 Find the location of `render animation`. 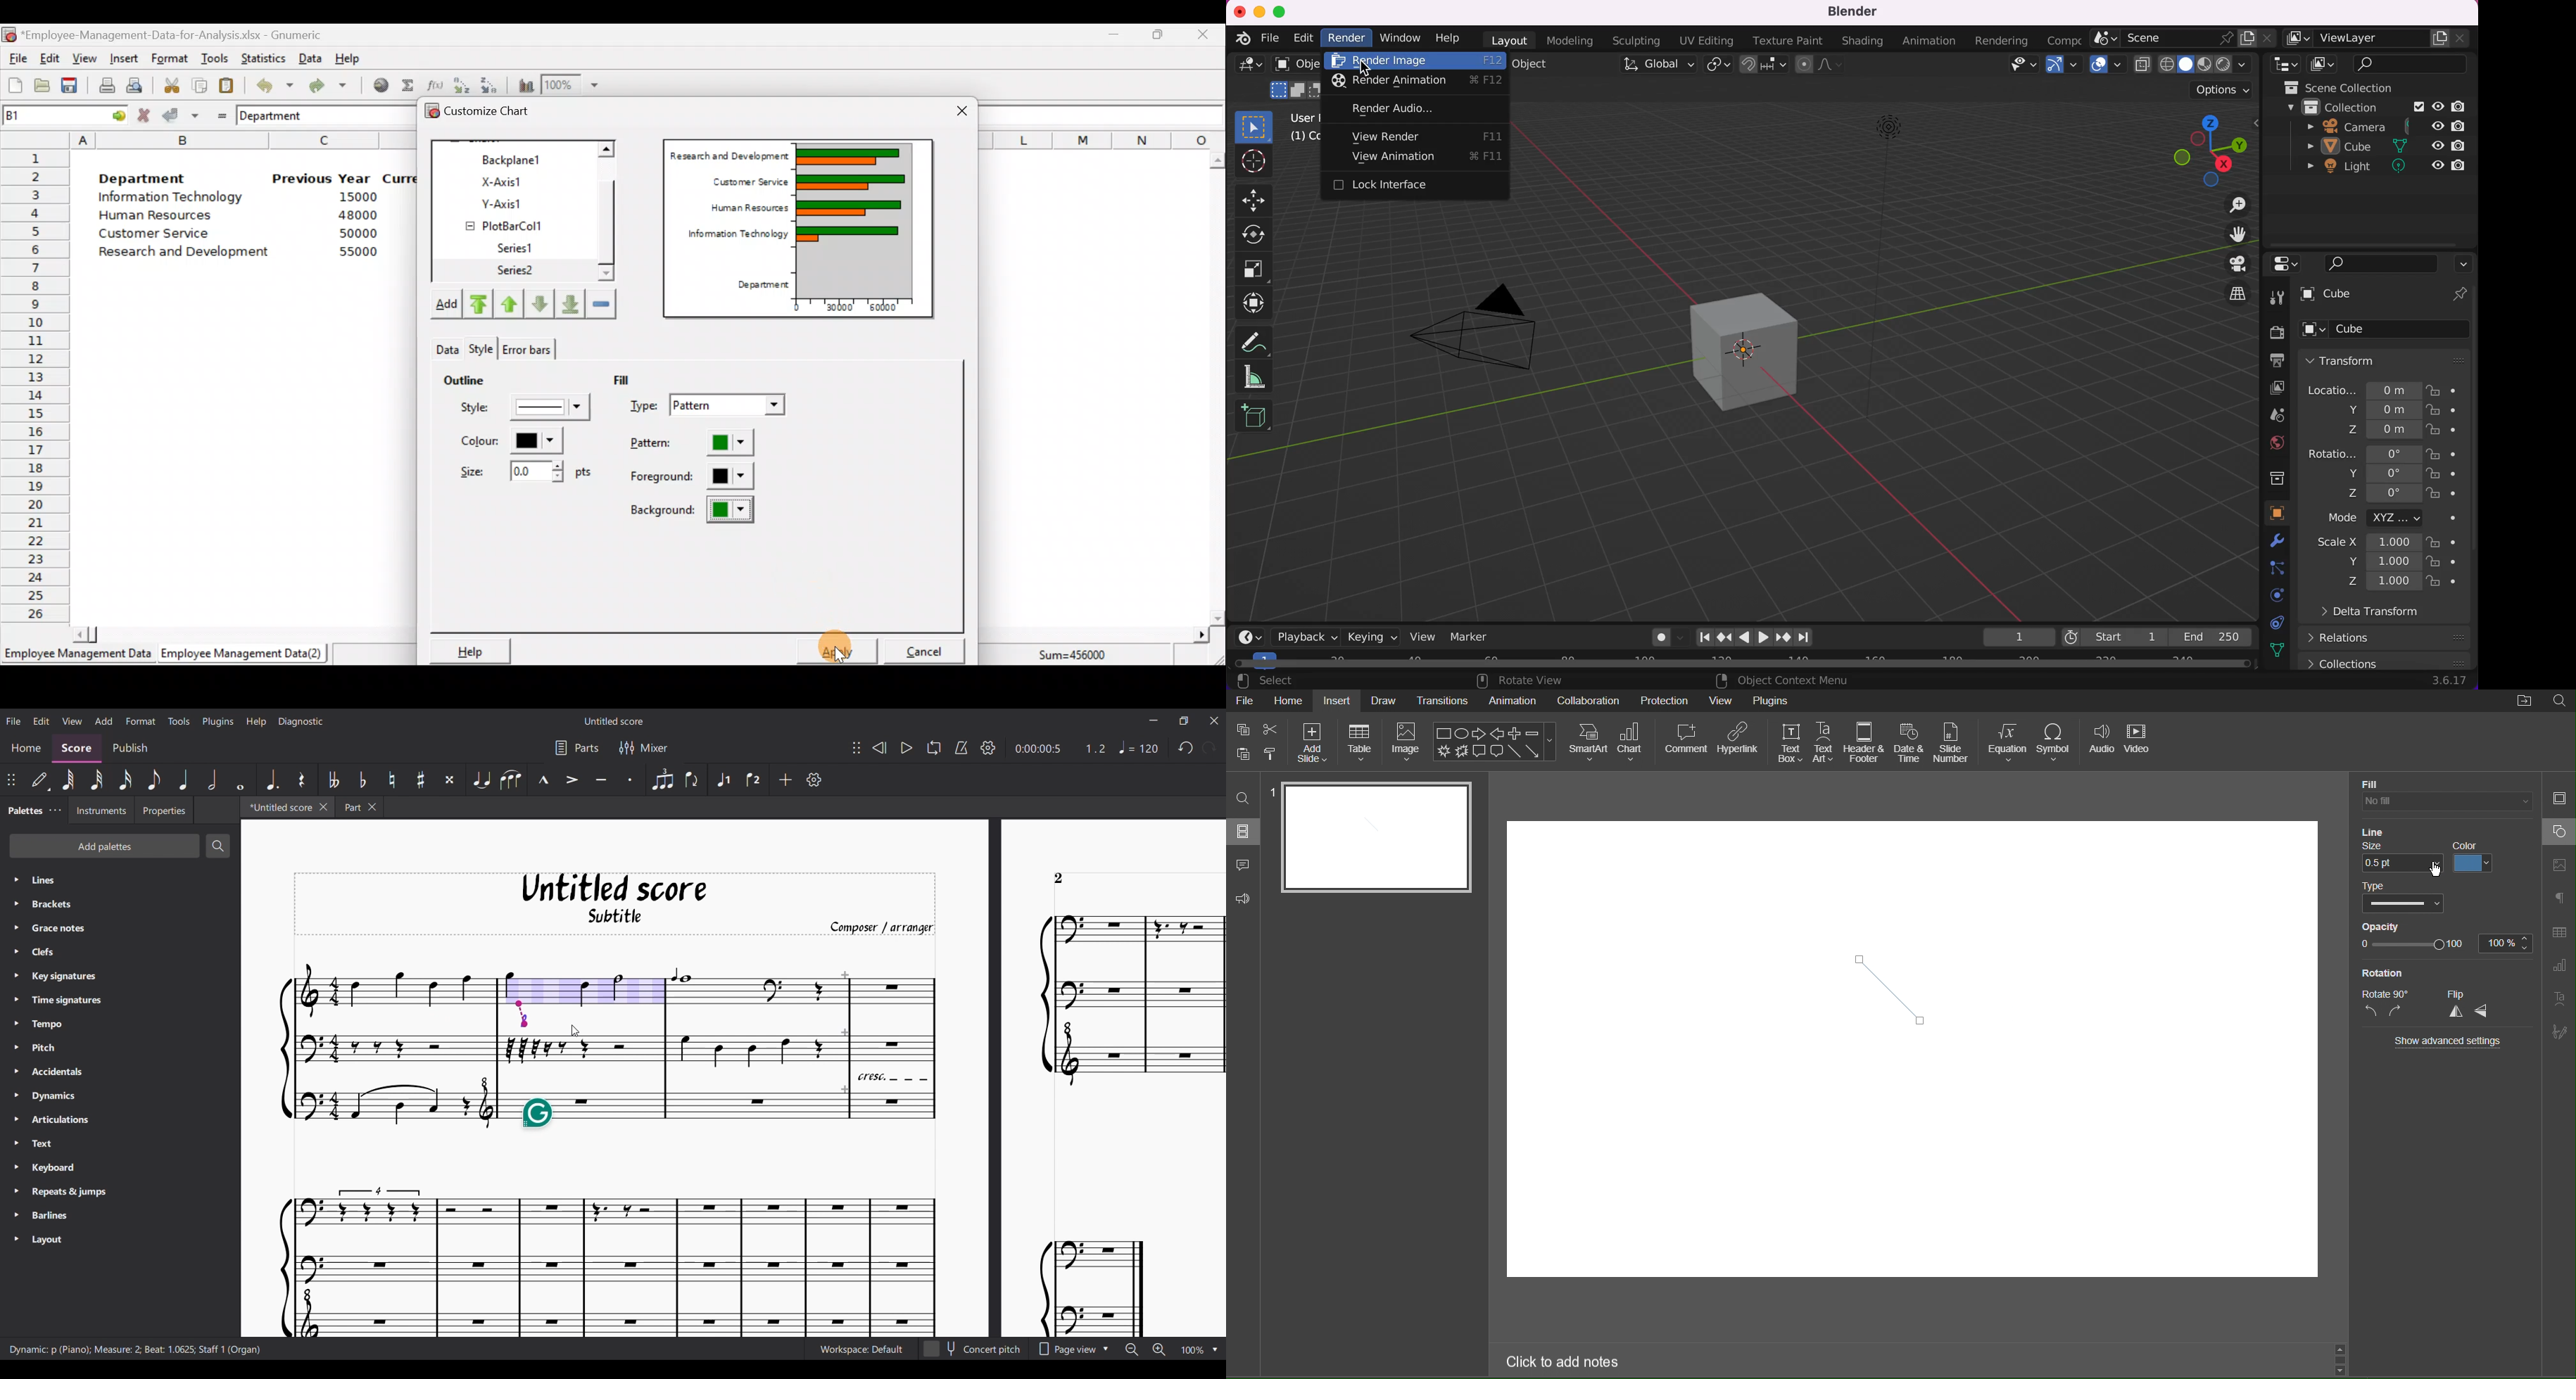

render animation is located at coordinates (1385, 82).